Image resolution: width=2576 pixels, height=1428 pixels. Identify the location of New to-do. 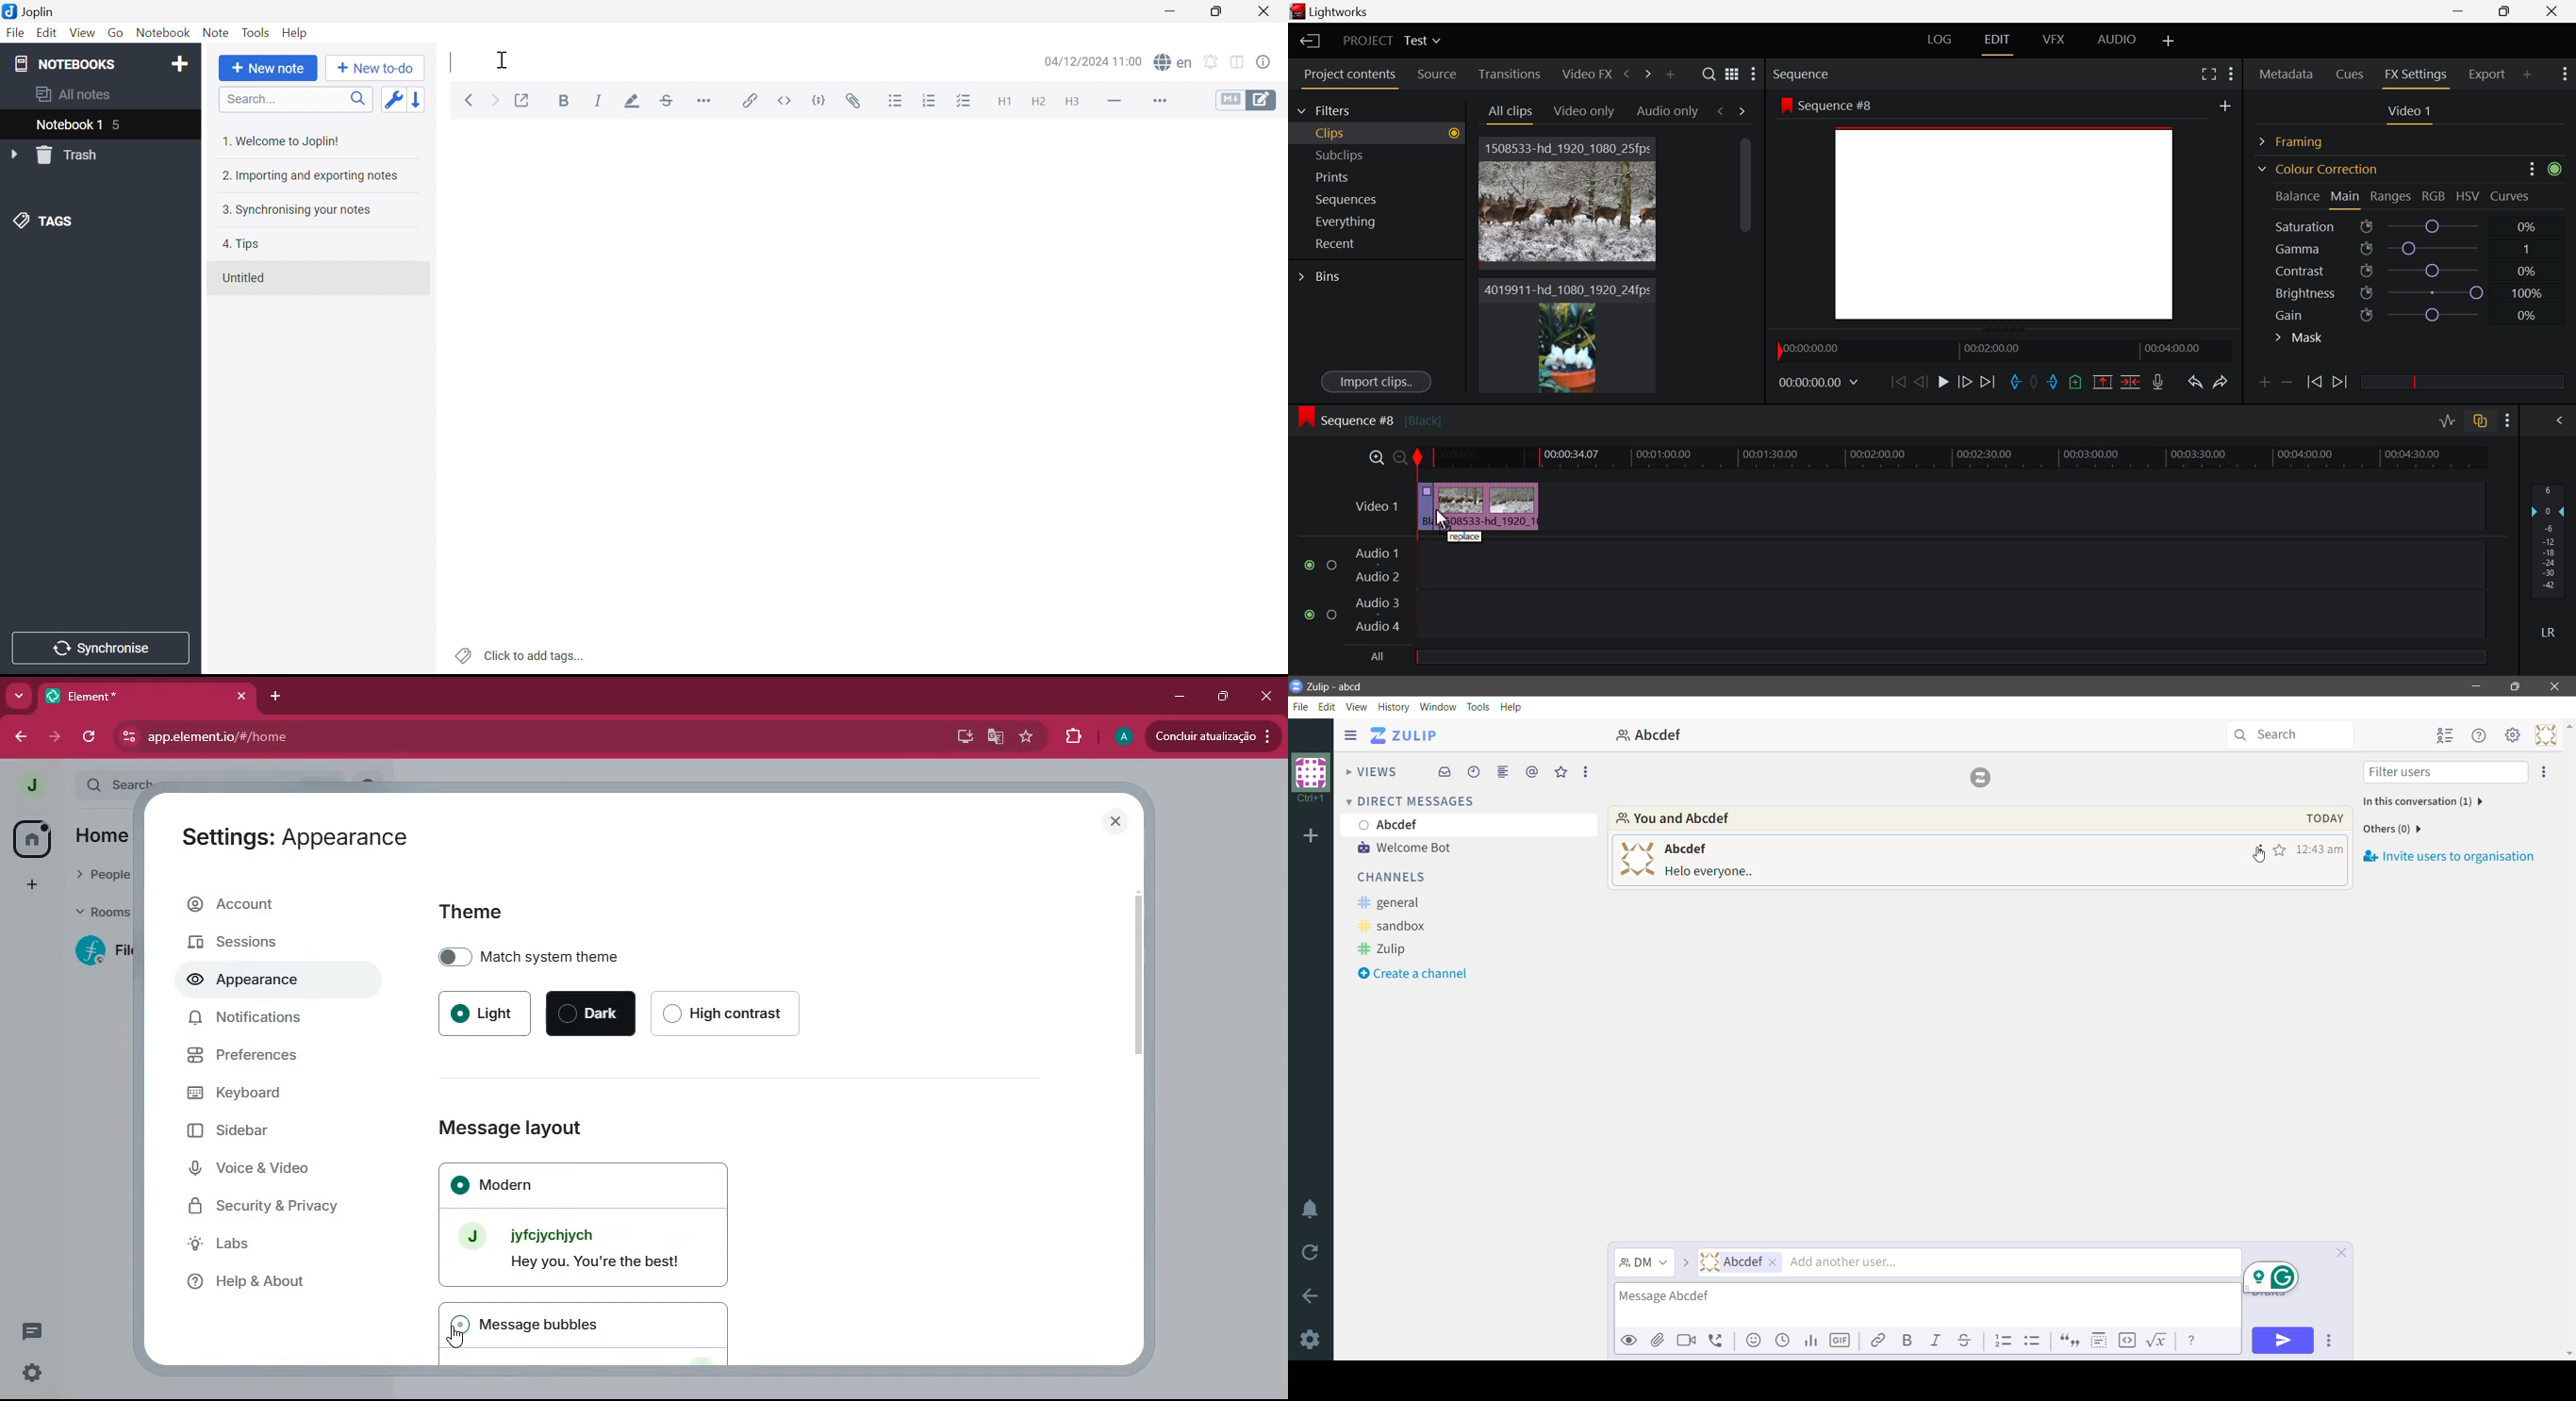
(376, 68).